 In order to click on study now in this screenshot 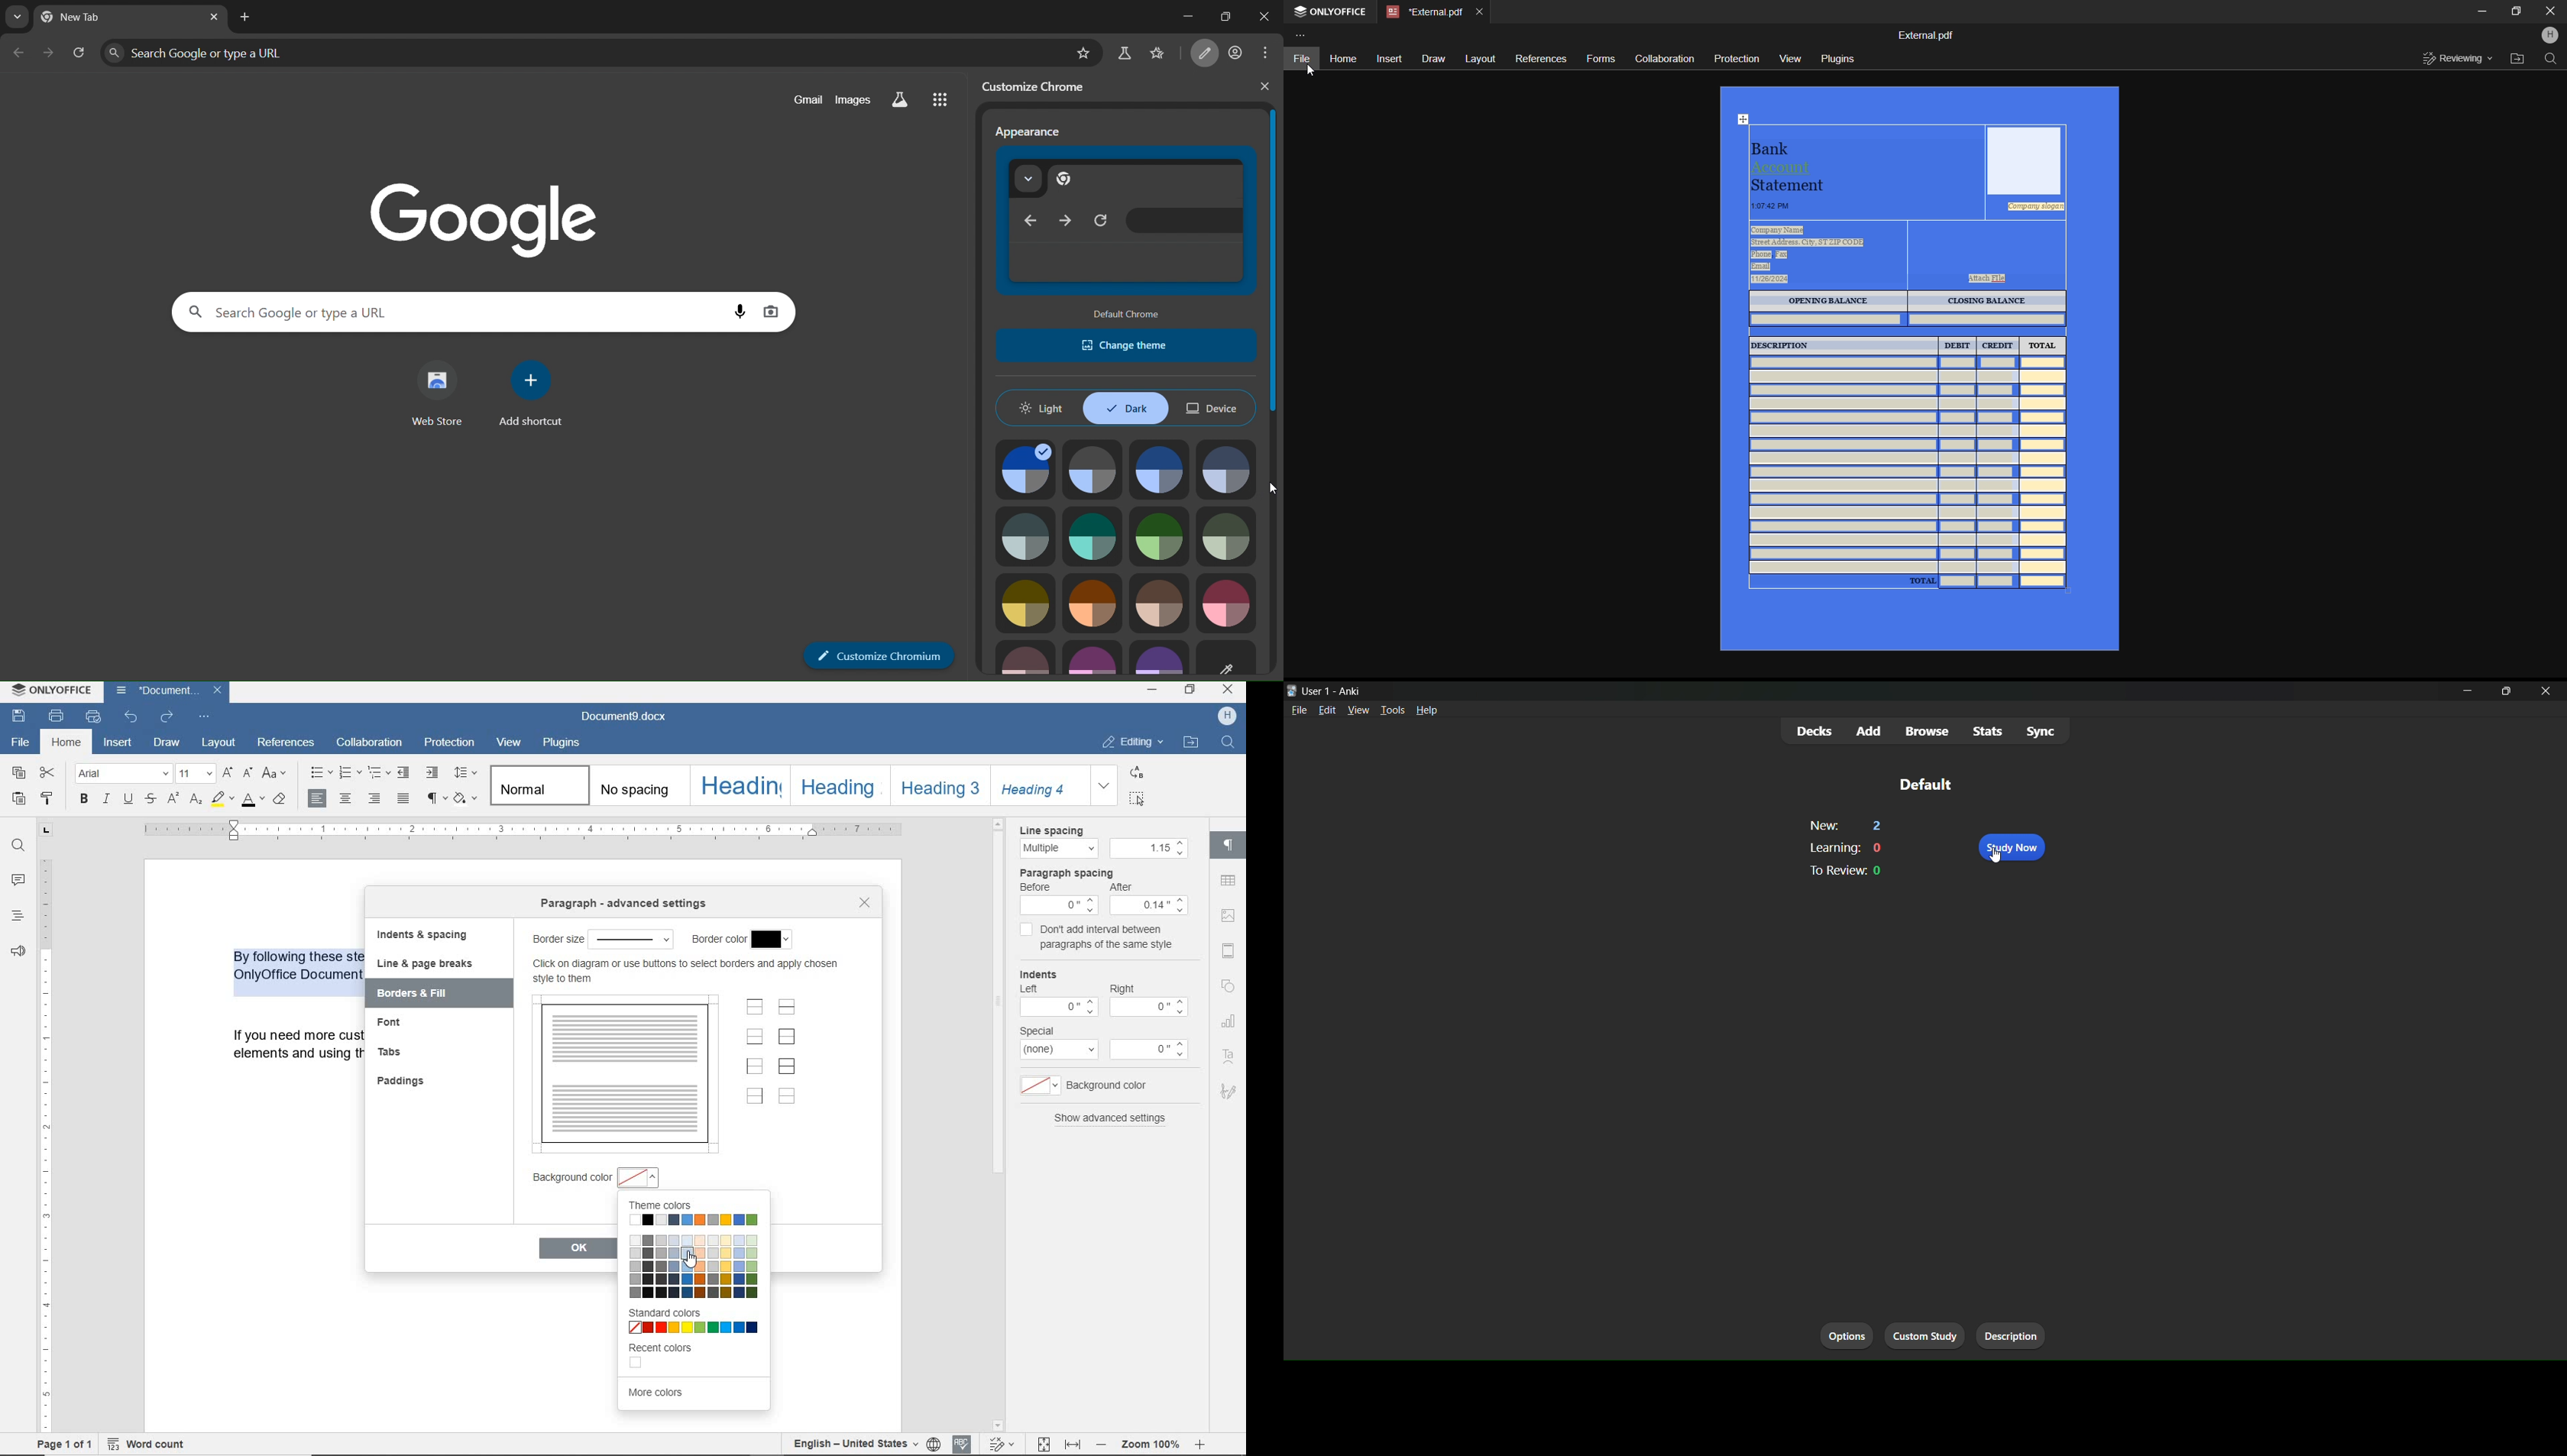, I will do `click(2014, 849)`.